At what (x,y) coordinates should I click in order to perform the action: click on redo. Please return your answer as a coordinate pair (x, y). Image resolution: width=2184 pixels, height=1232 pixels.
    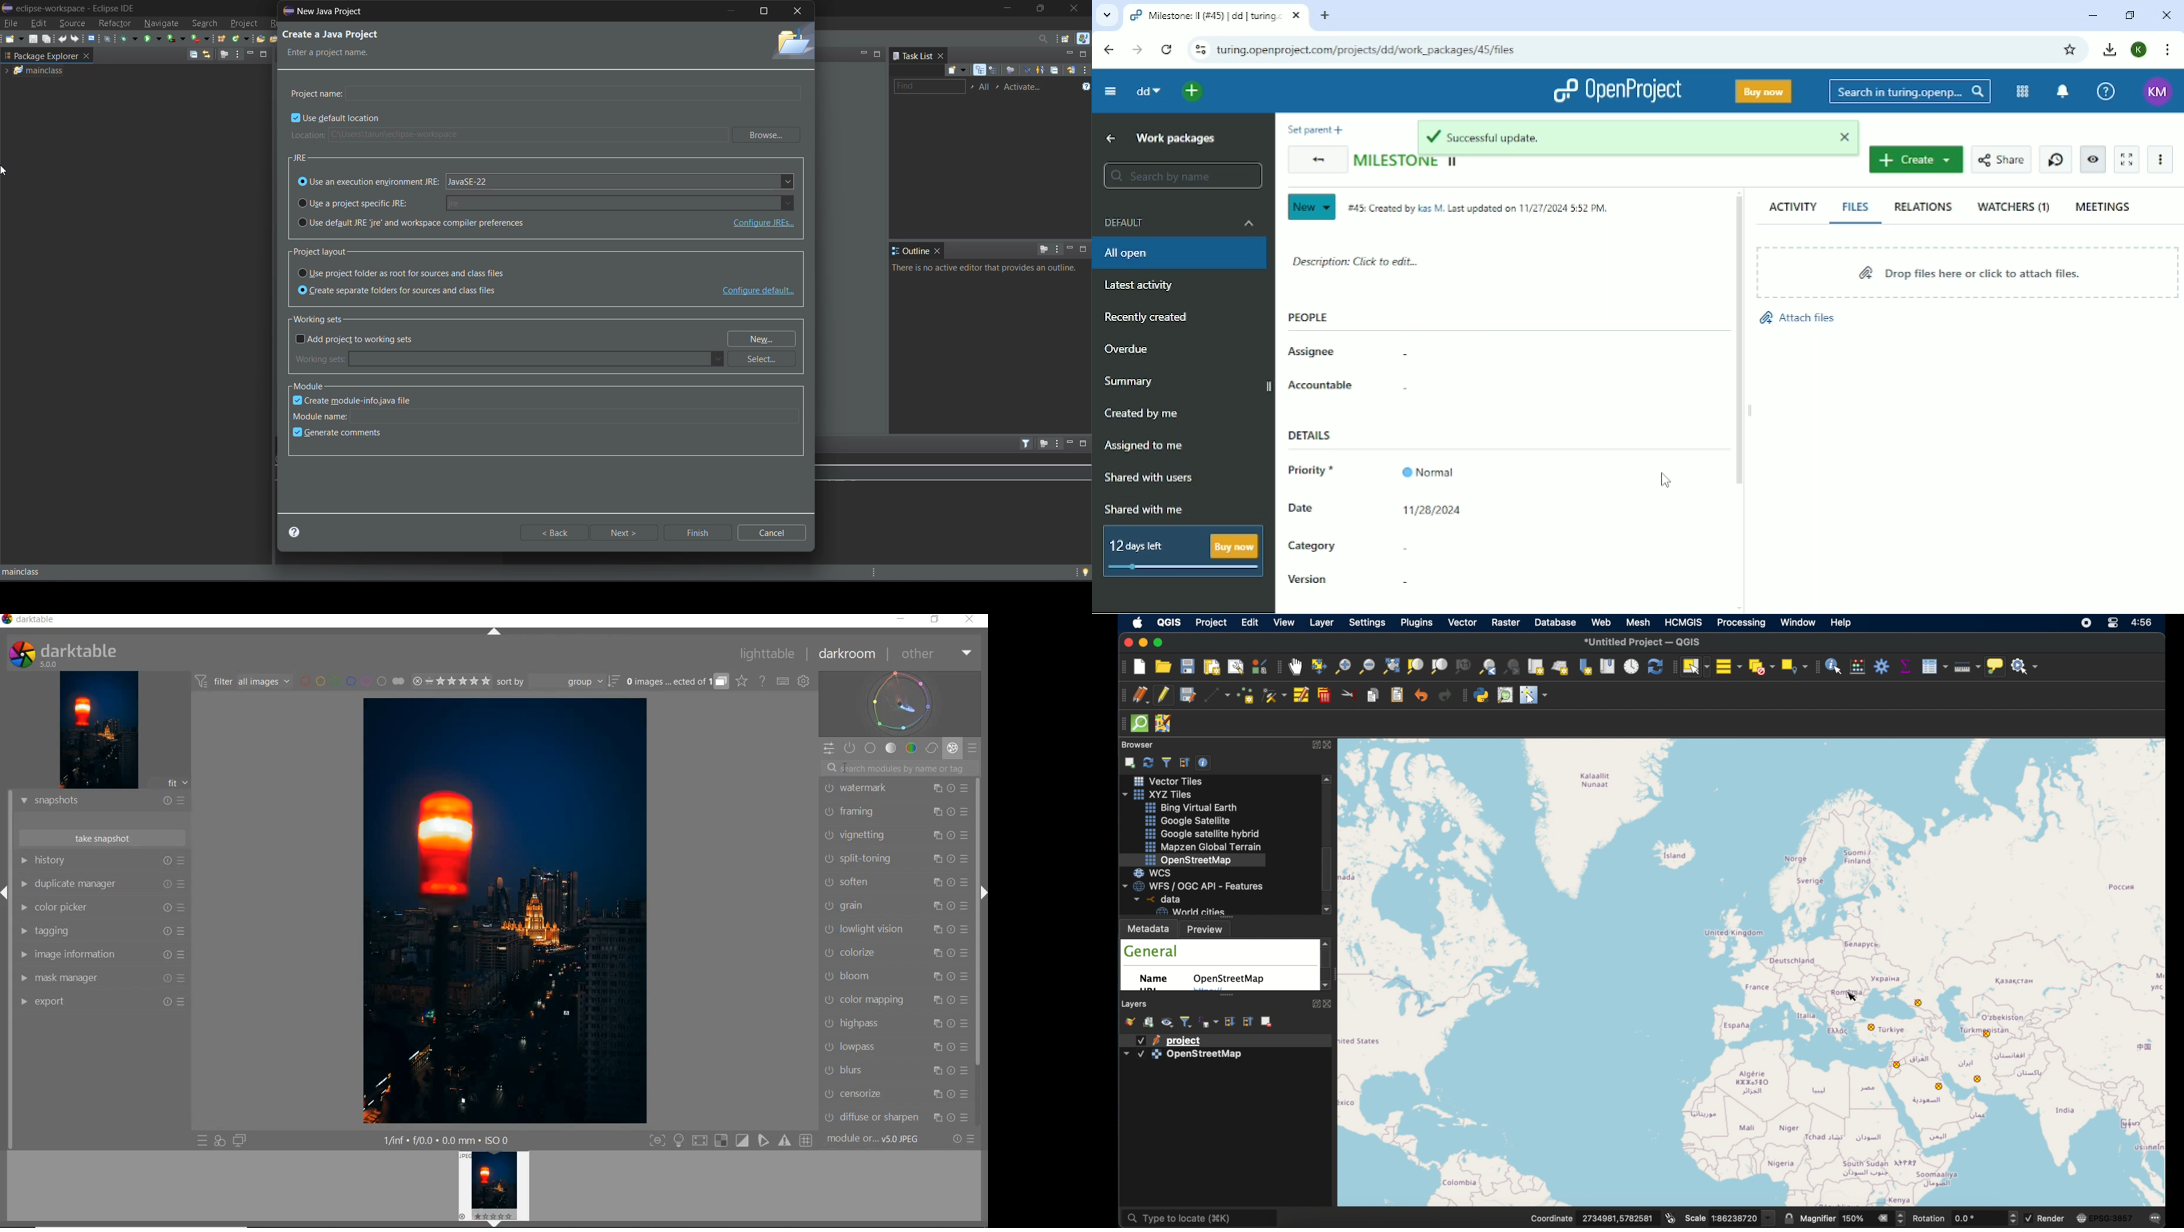
    Looking at the image, I should click on (76, 38).